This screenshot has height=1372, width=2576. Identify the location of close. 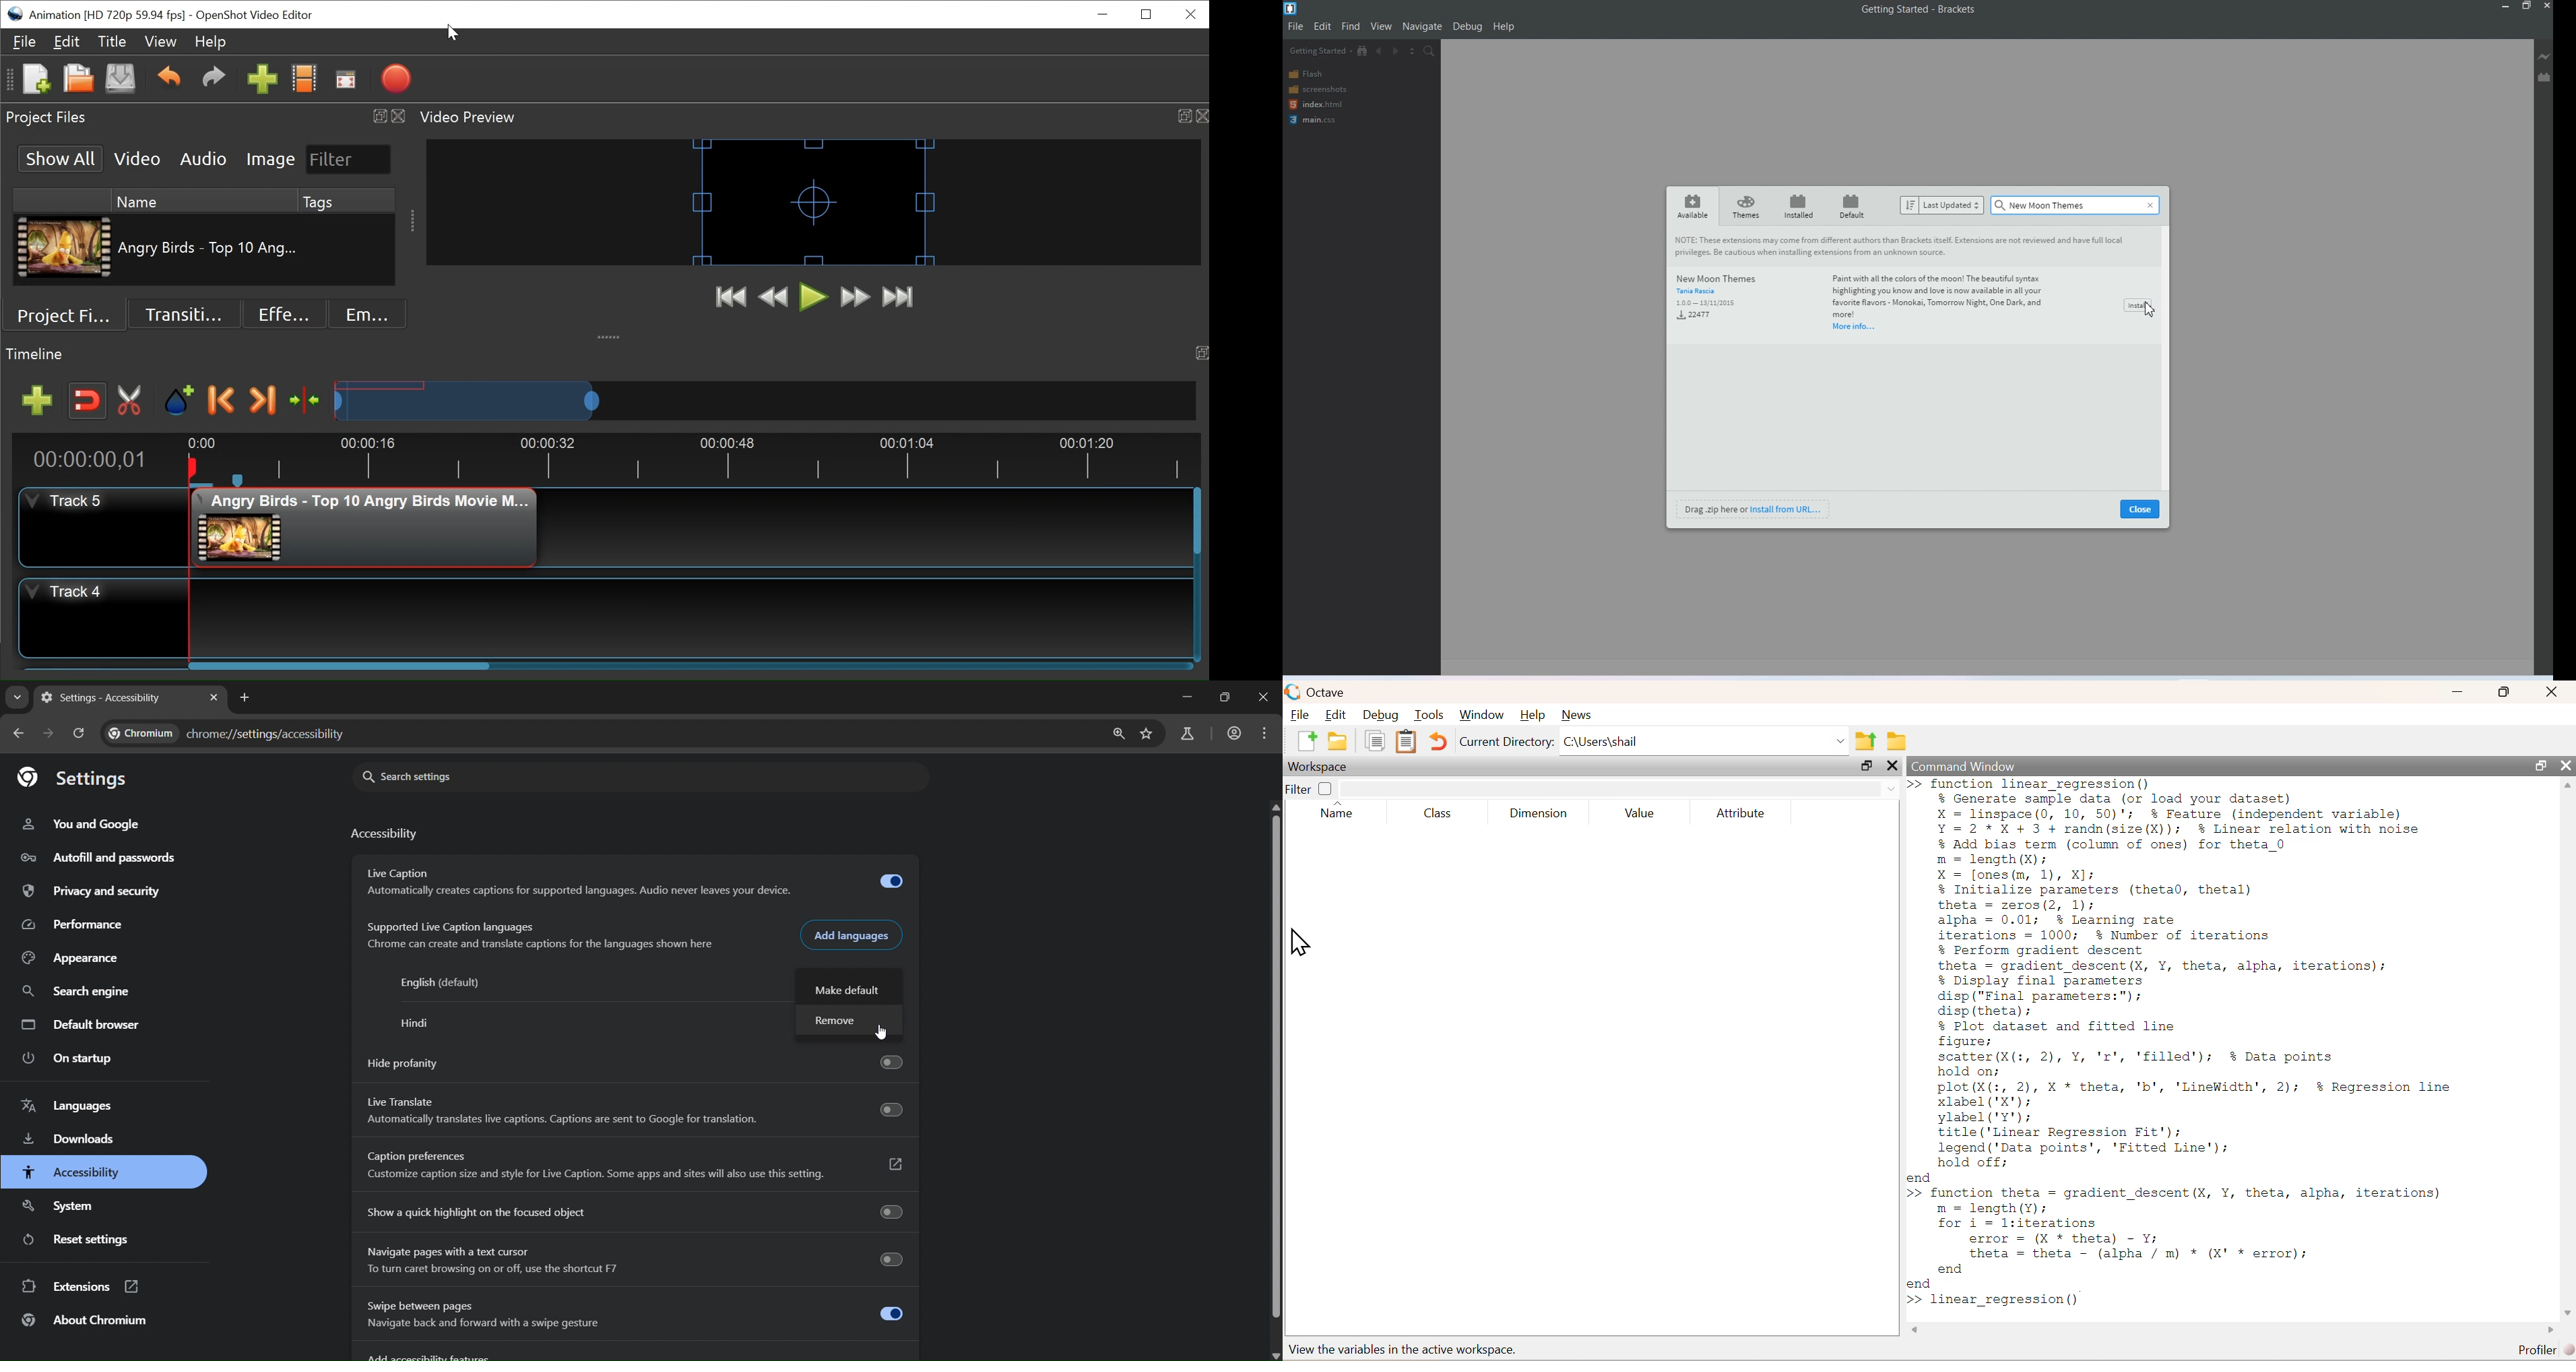
(2567, 765).